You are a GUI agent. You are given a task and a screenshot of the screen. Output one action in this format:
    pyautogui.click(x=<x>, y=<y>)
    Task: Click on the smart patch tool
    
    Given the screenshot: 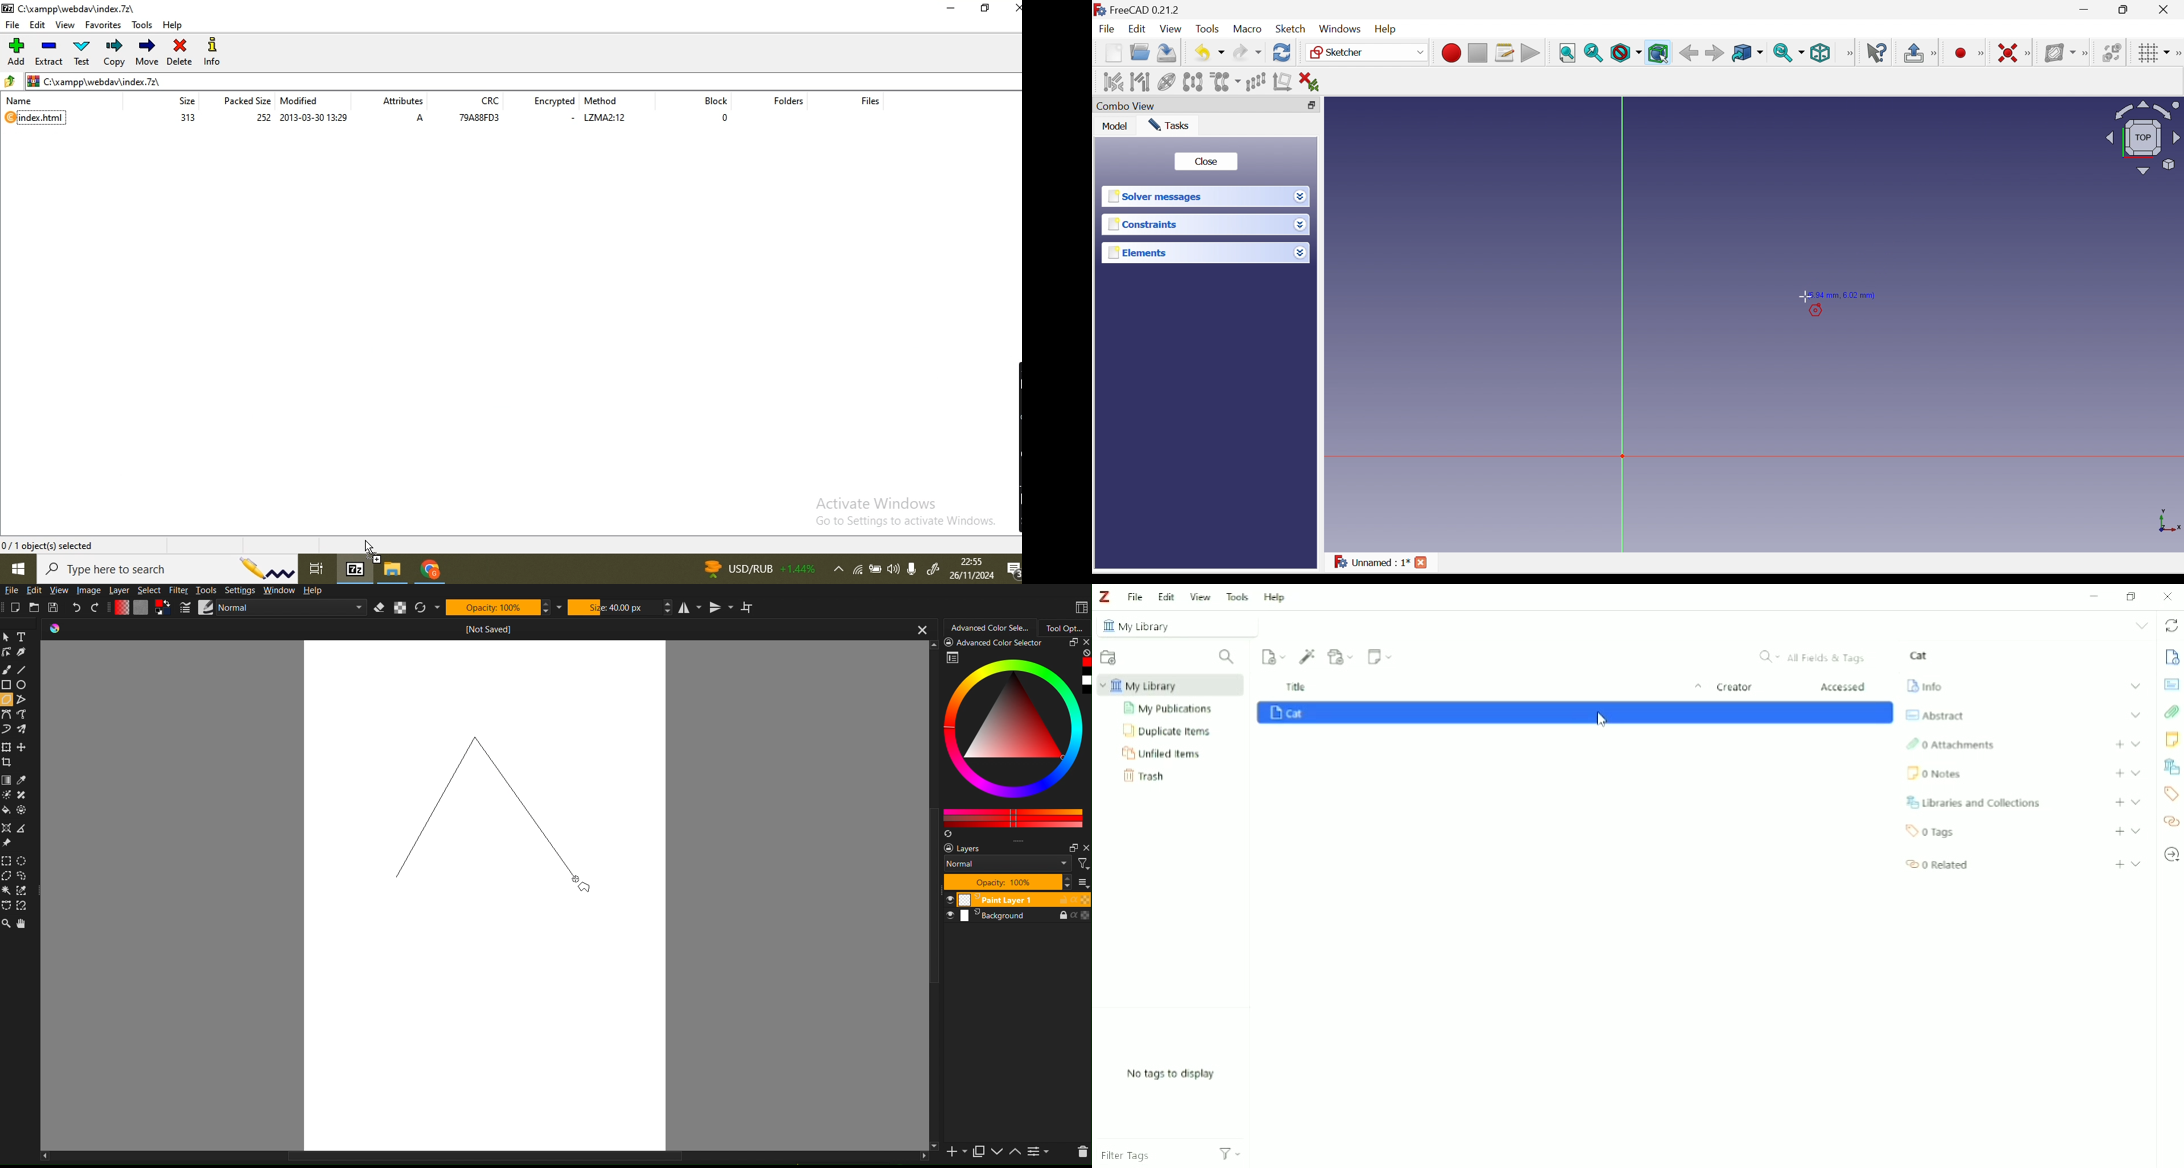 What is the action you would take?
    pyautogui.click(x=22, y=794)
    